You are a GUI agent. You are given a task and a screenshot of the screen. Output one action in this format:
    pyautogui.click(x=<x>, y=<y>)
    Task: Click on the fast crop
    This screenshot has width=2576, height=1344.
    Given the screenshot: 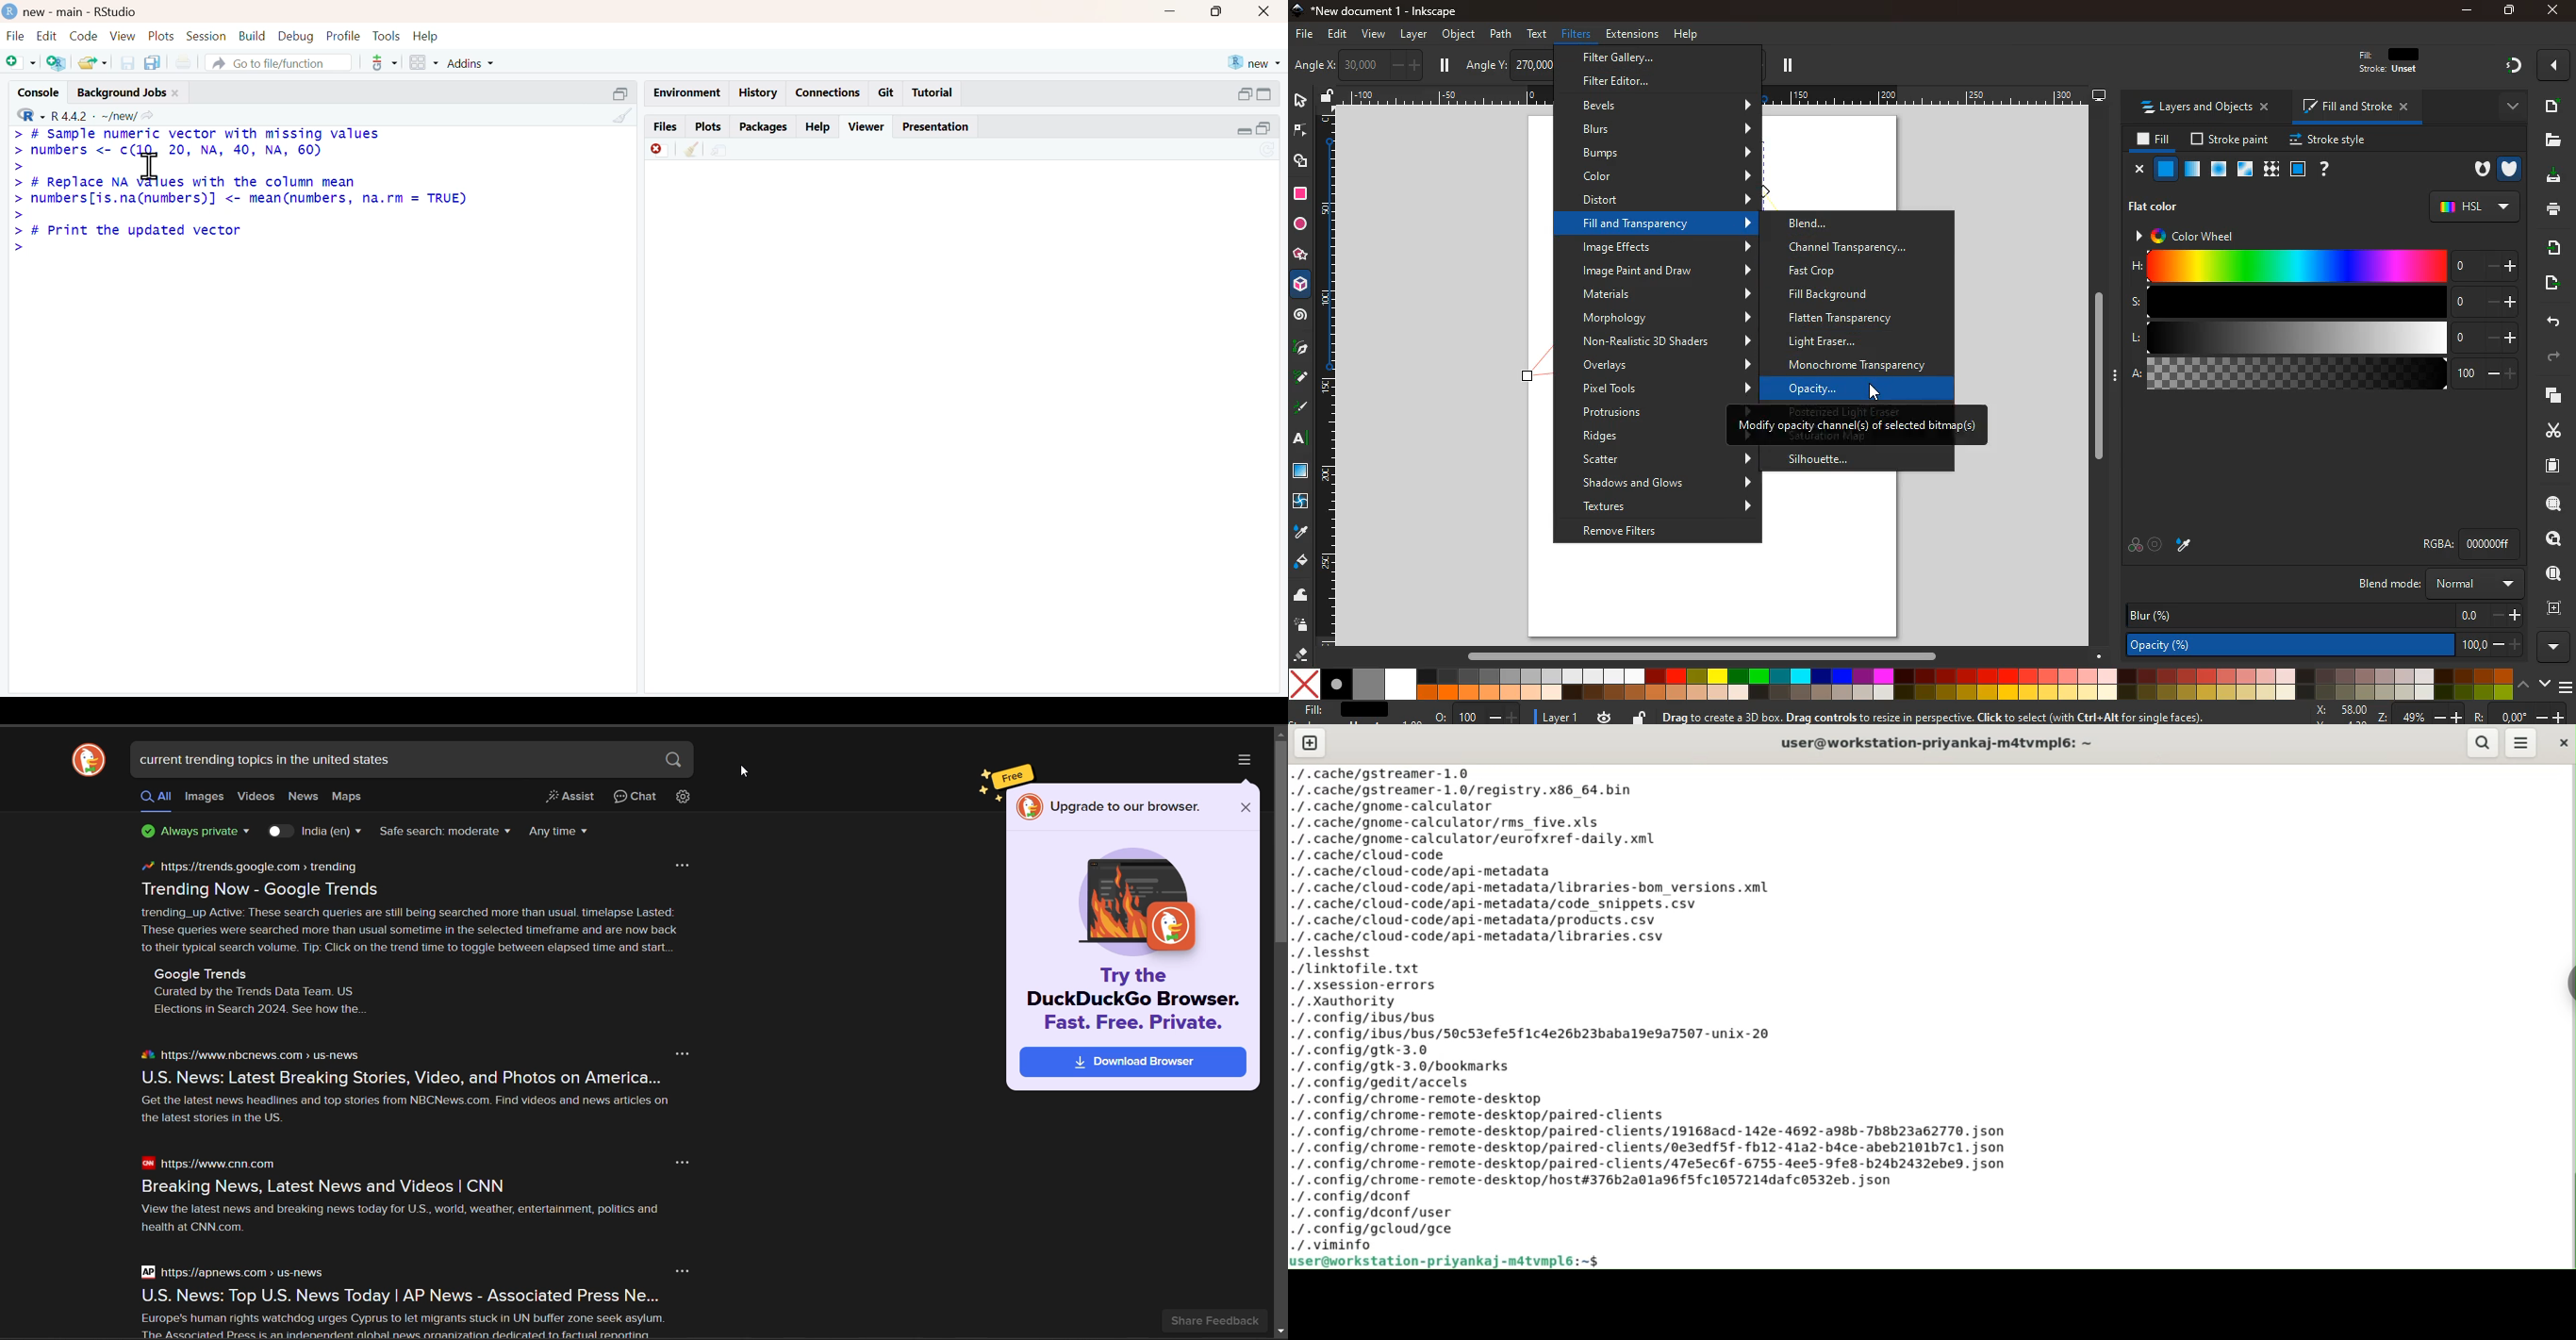 What is the action you would take?
    pyautogui.click(x=1848, y=271)
    